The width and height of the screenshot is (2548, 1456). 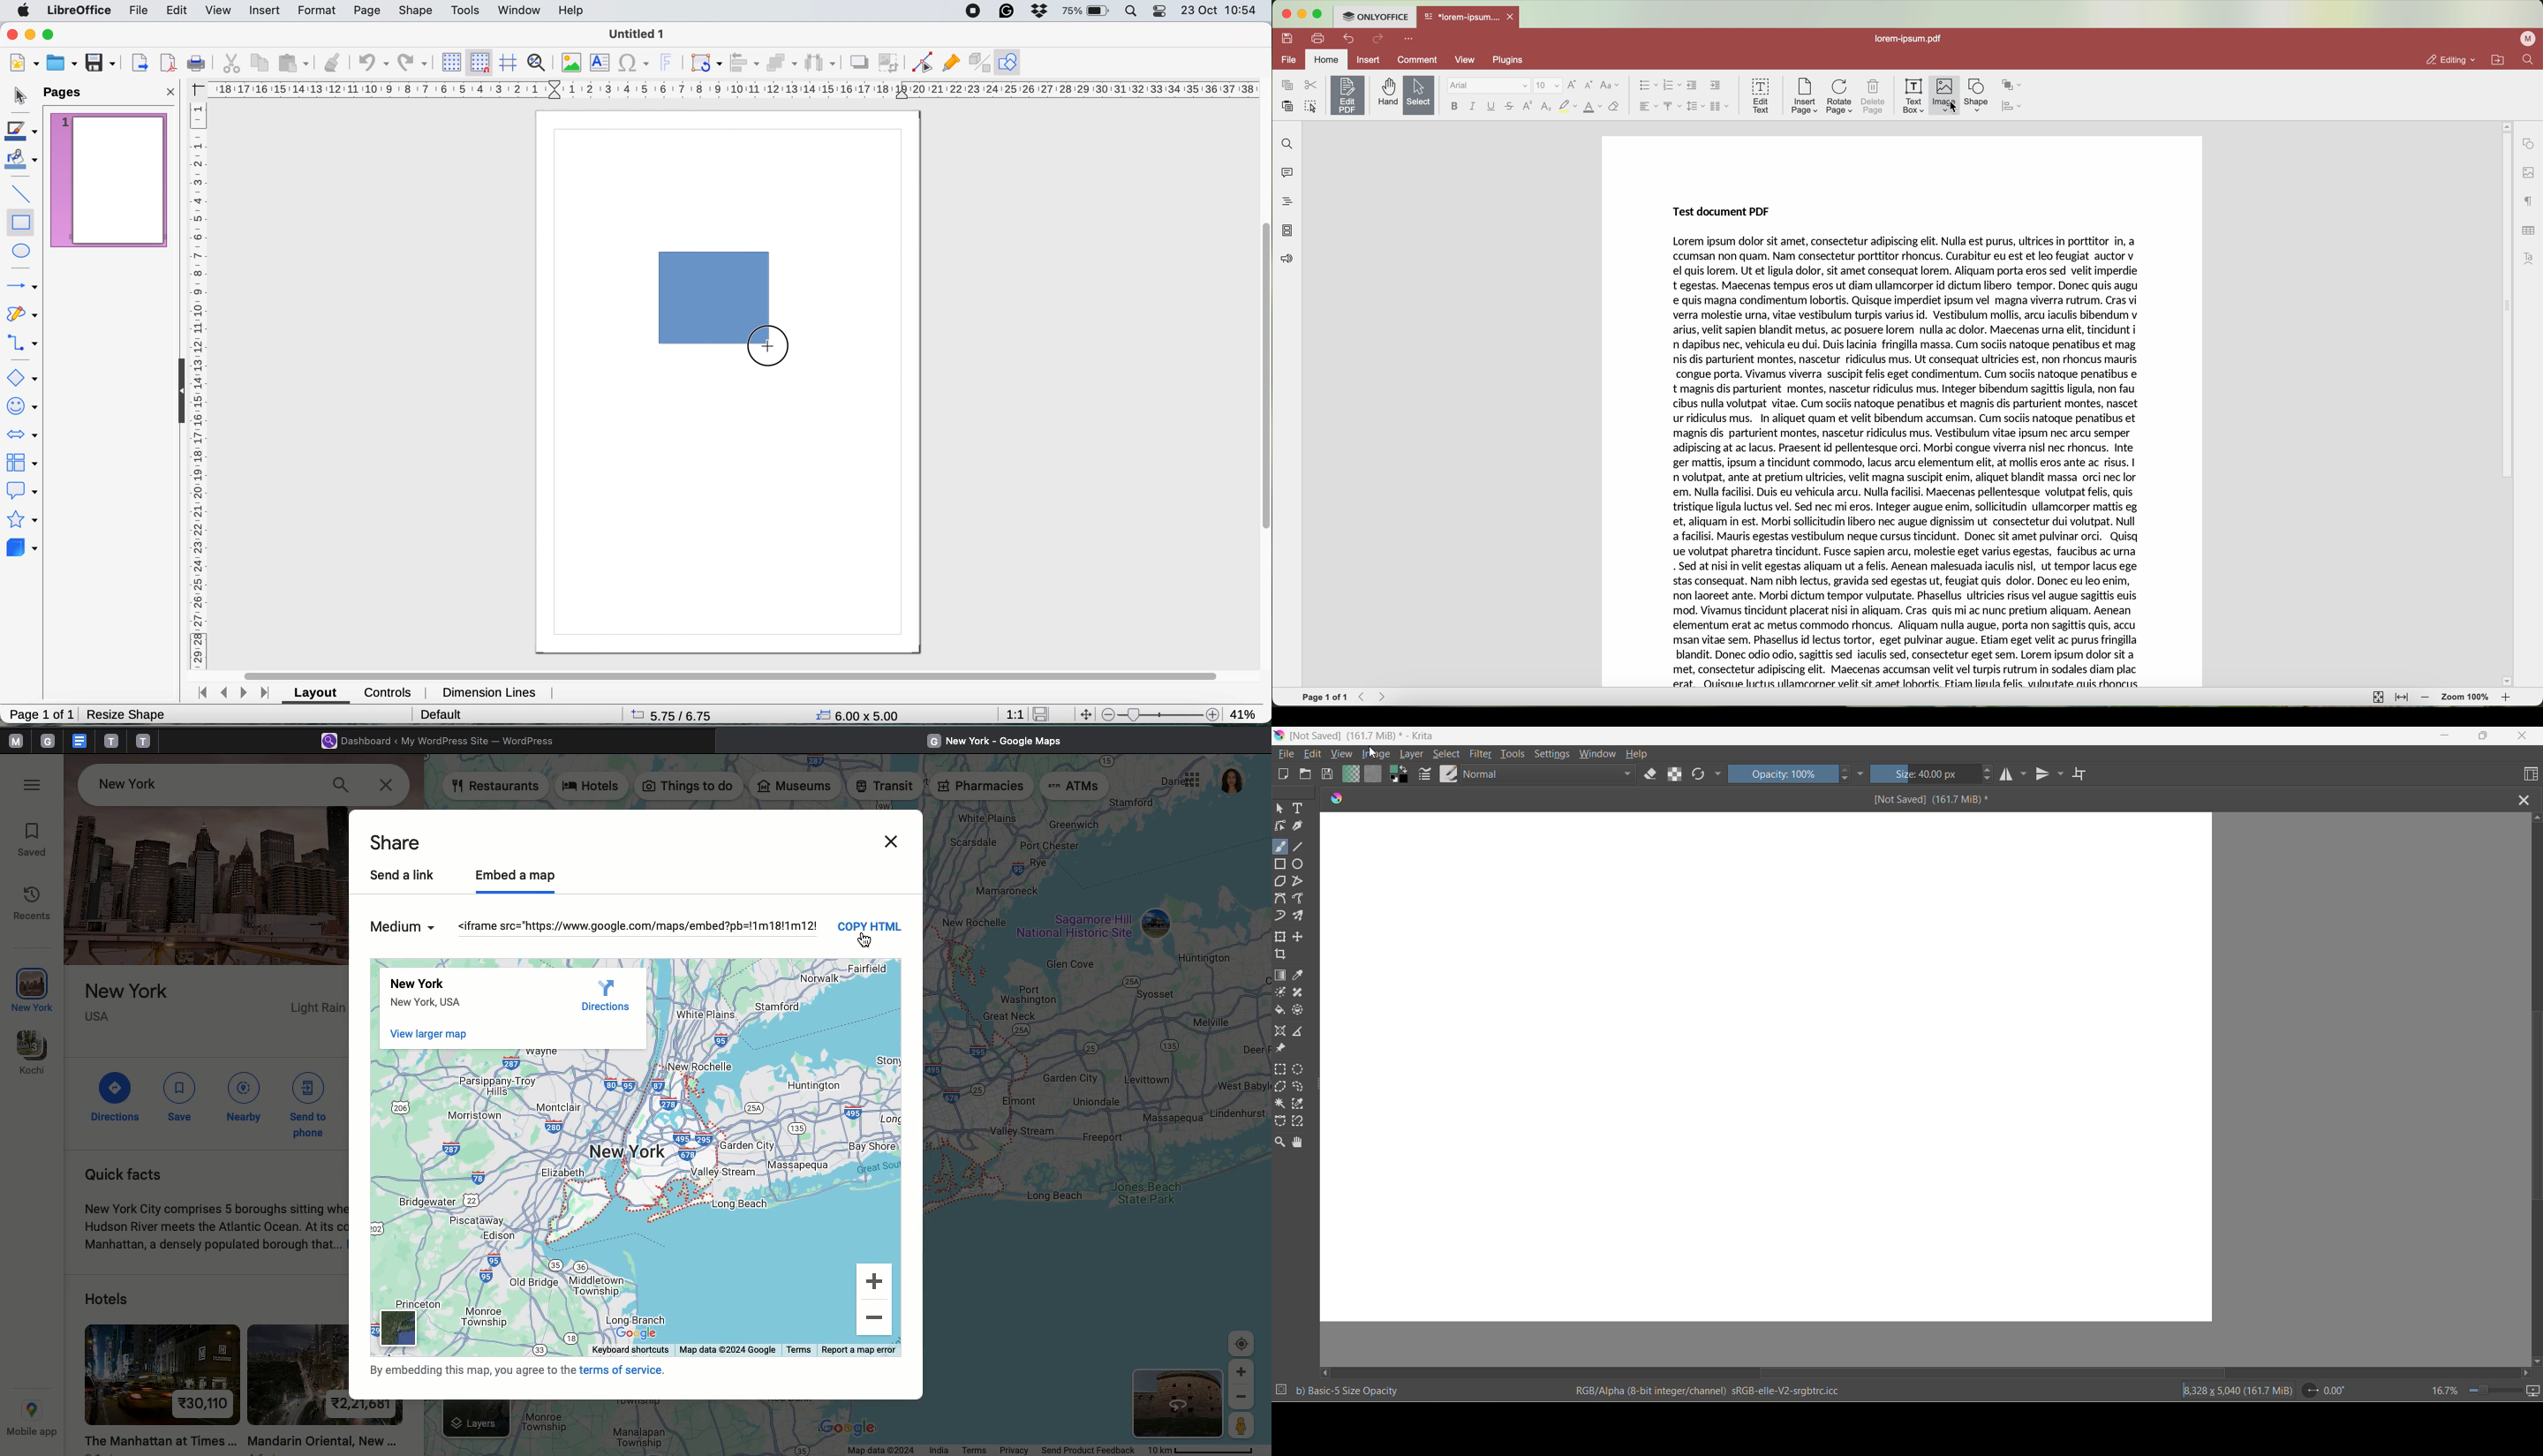 I want to click on Status, so click(x=848, y=1450).